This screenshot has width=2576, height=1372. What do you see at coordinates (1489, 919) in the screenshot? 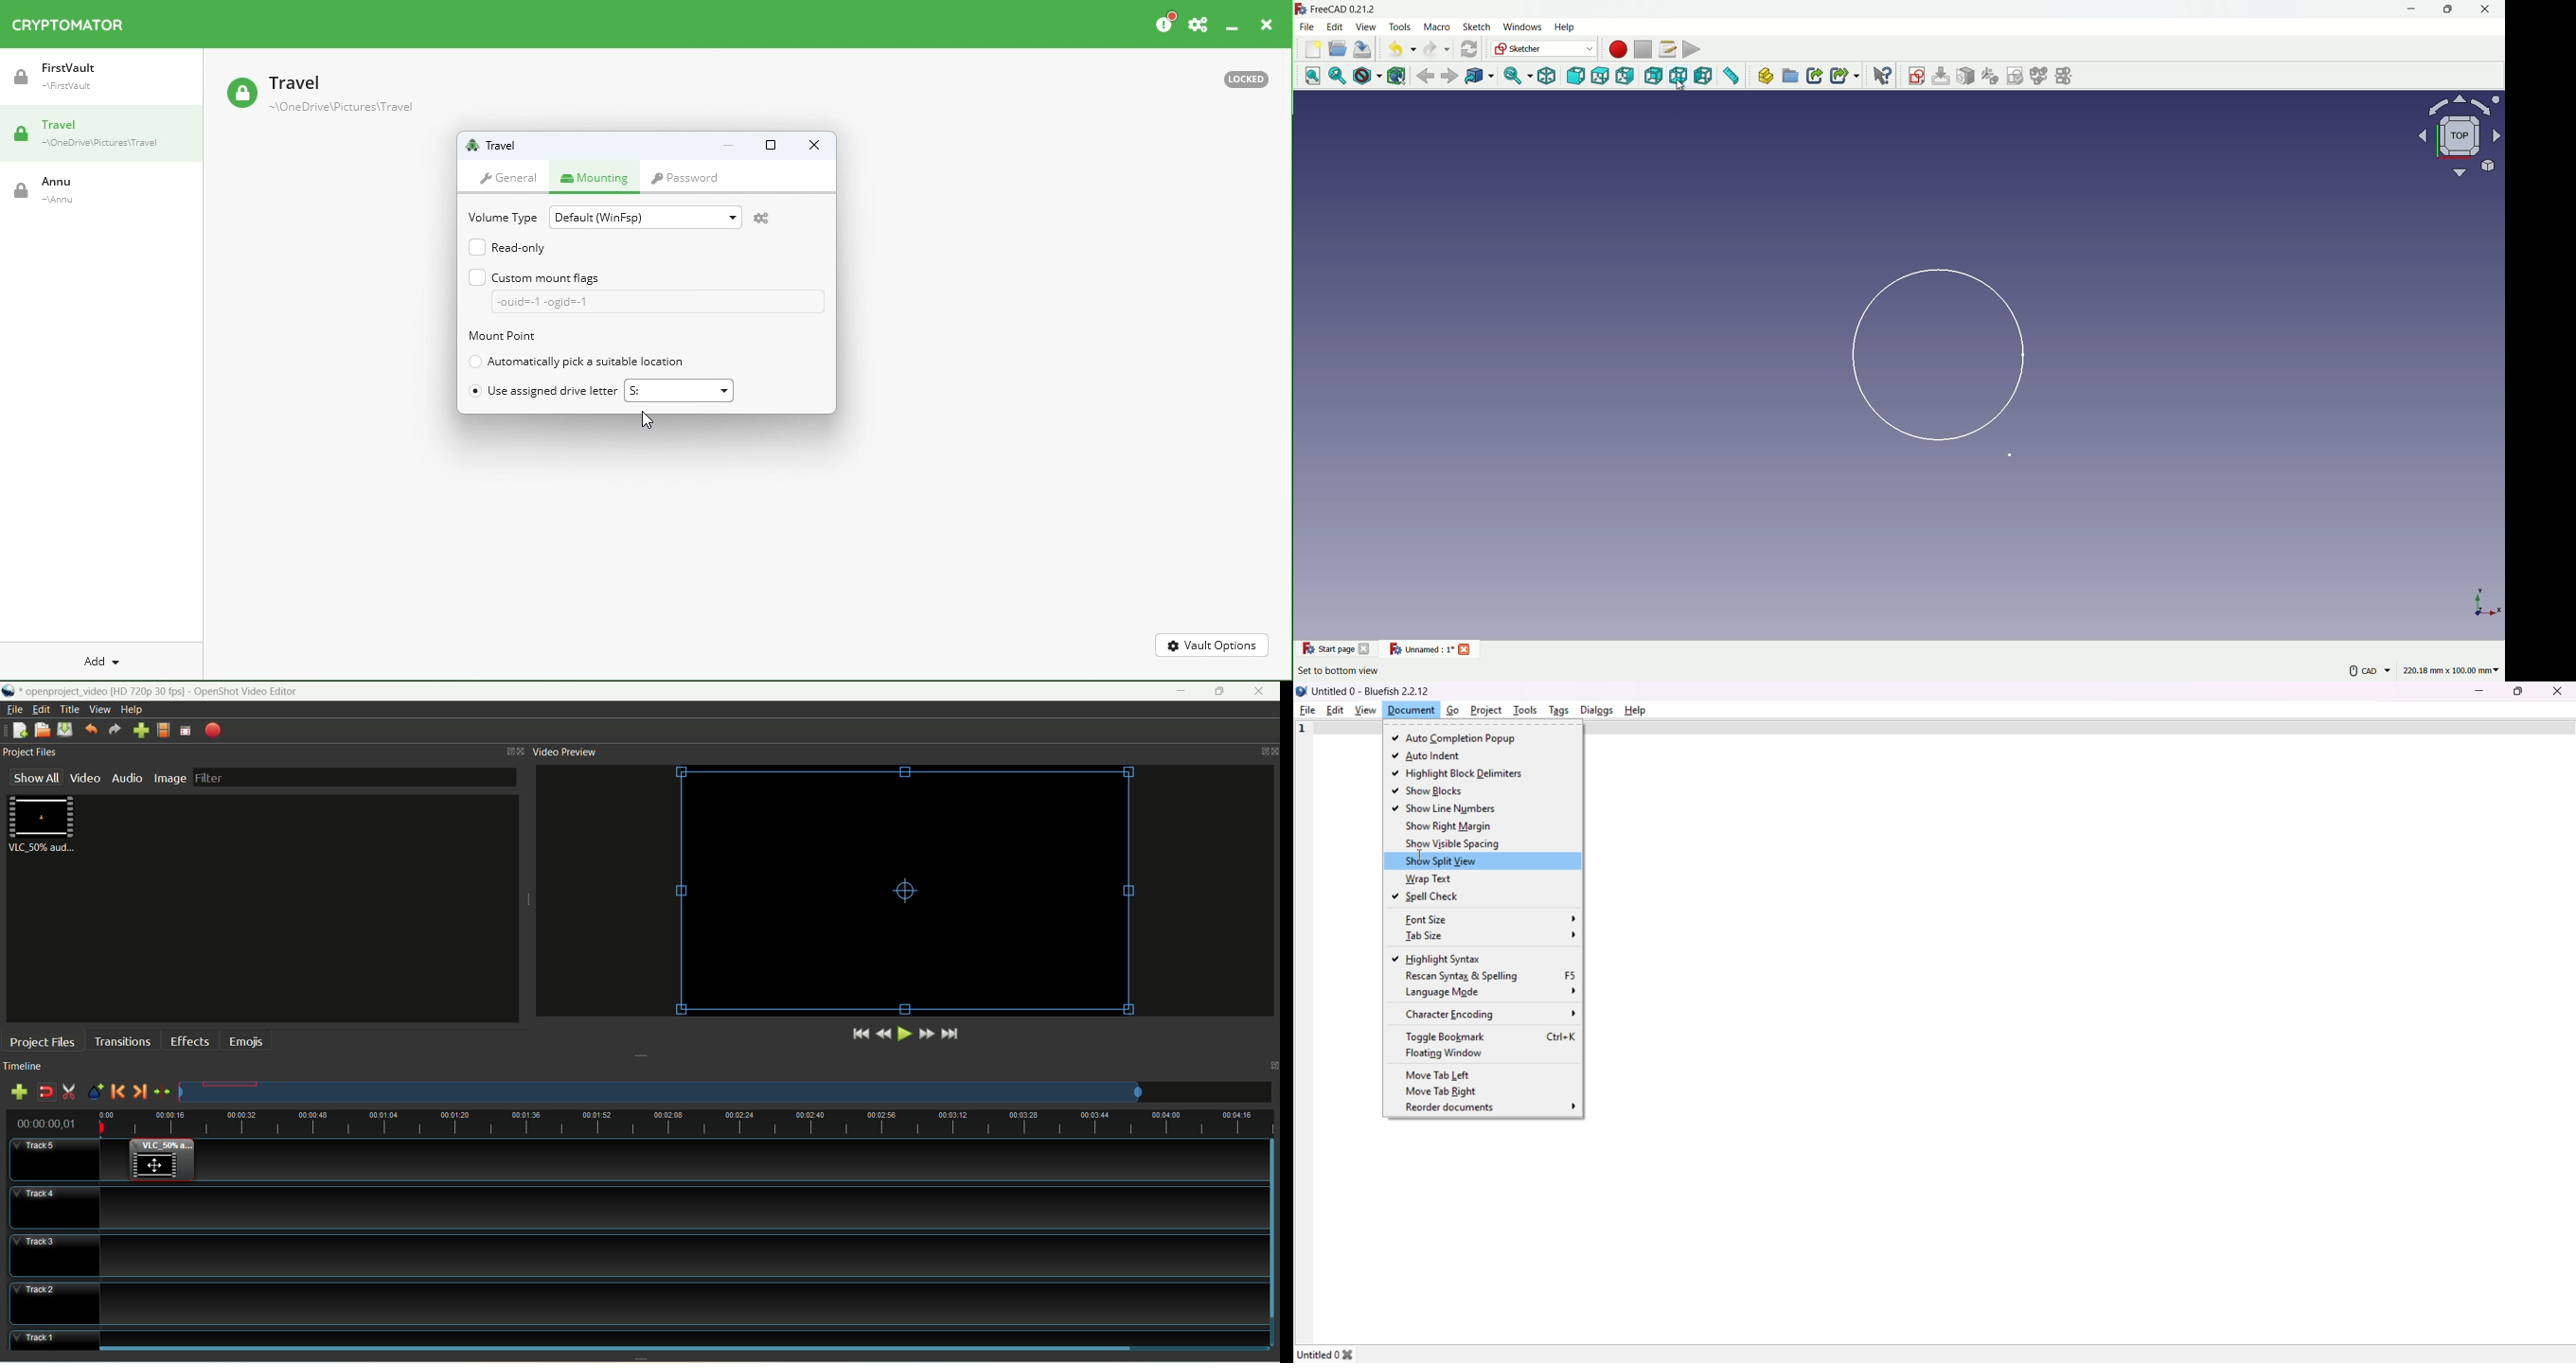
I see `font size` at bounding box center [1489, 919].